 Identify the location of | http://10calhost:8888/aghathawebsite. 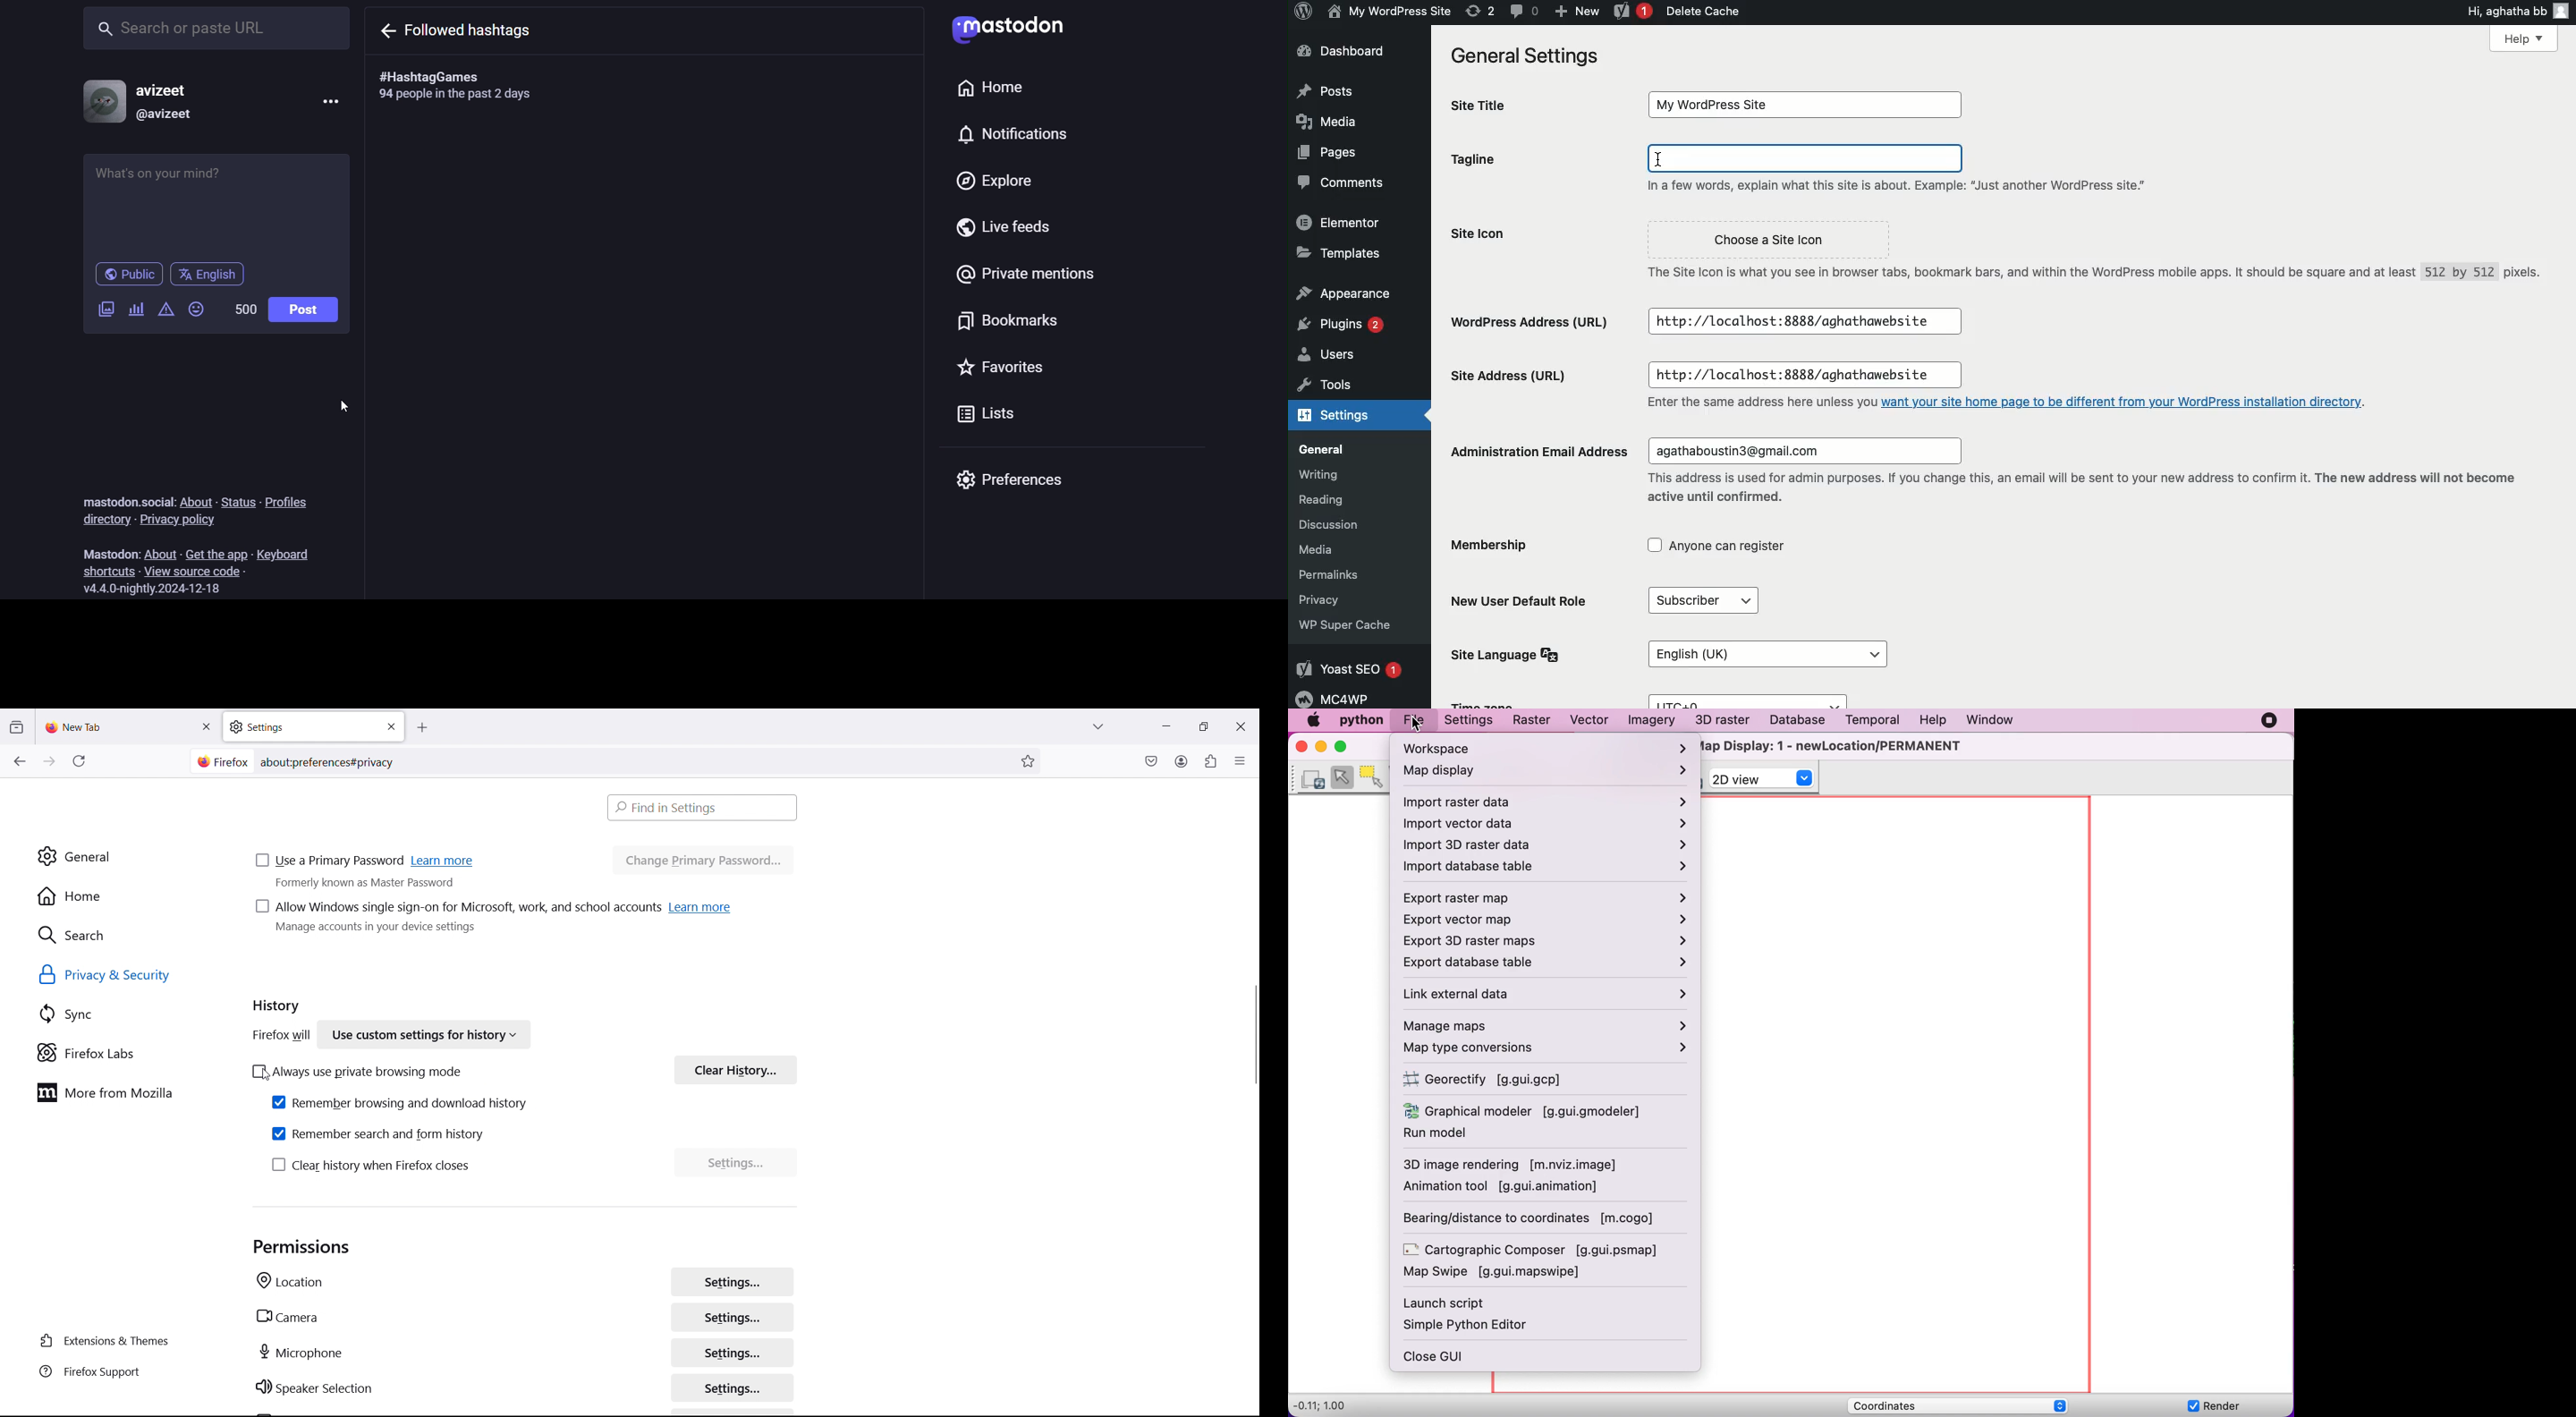
(1802, 319).